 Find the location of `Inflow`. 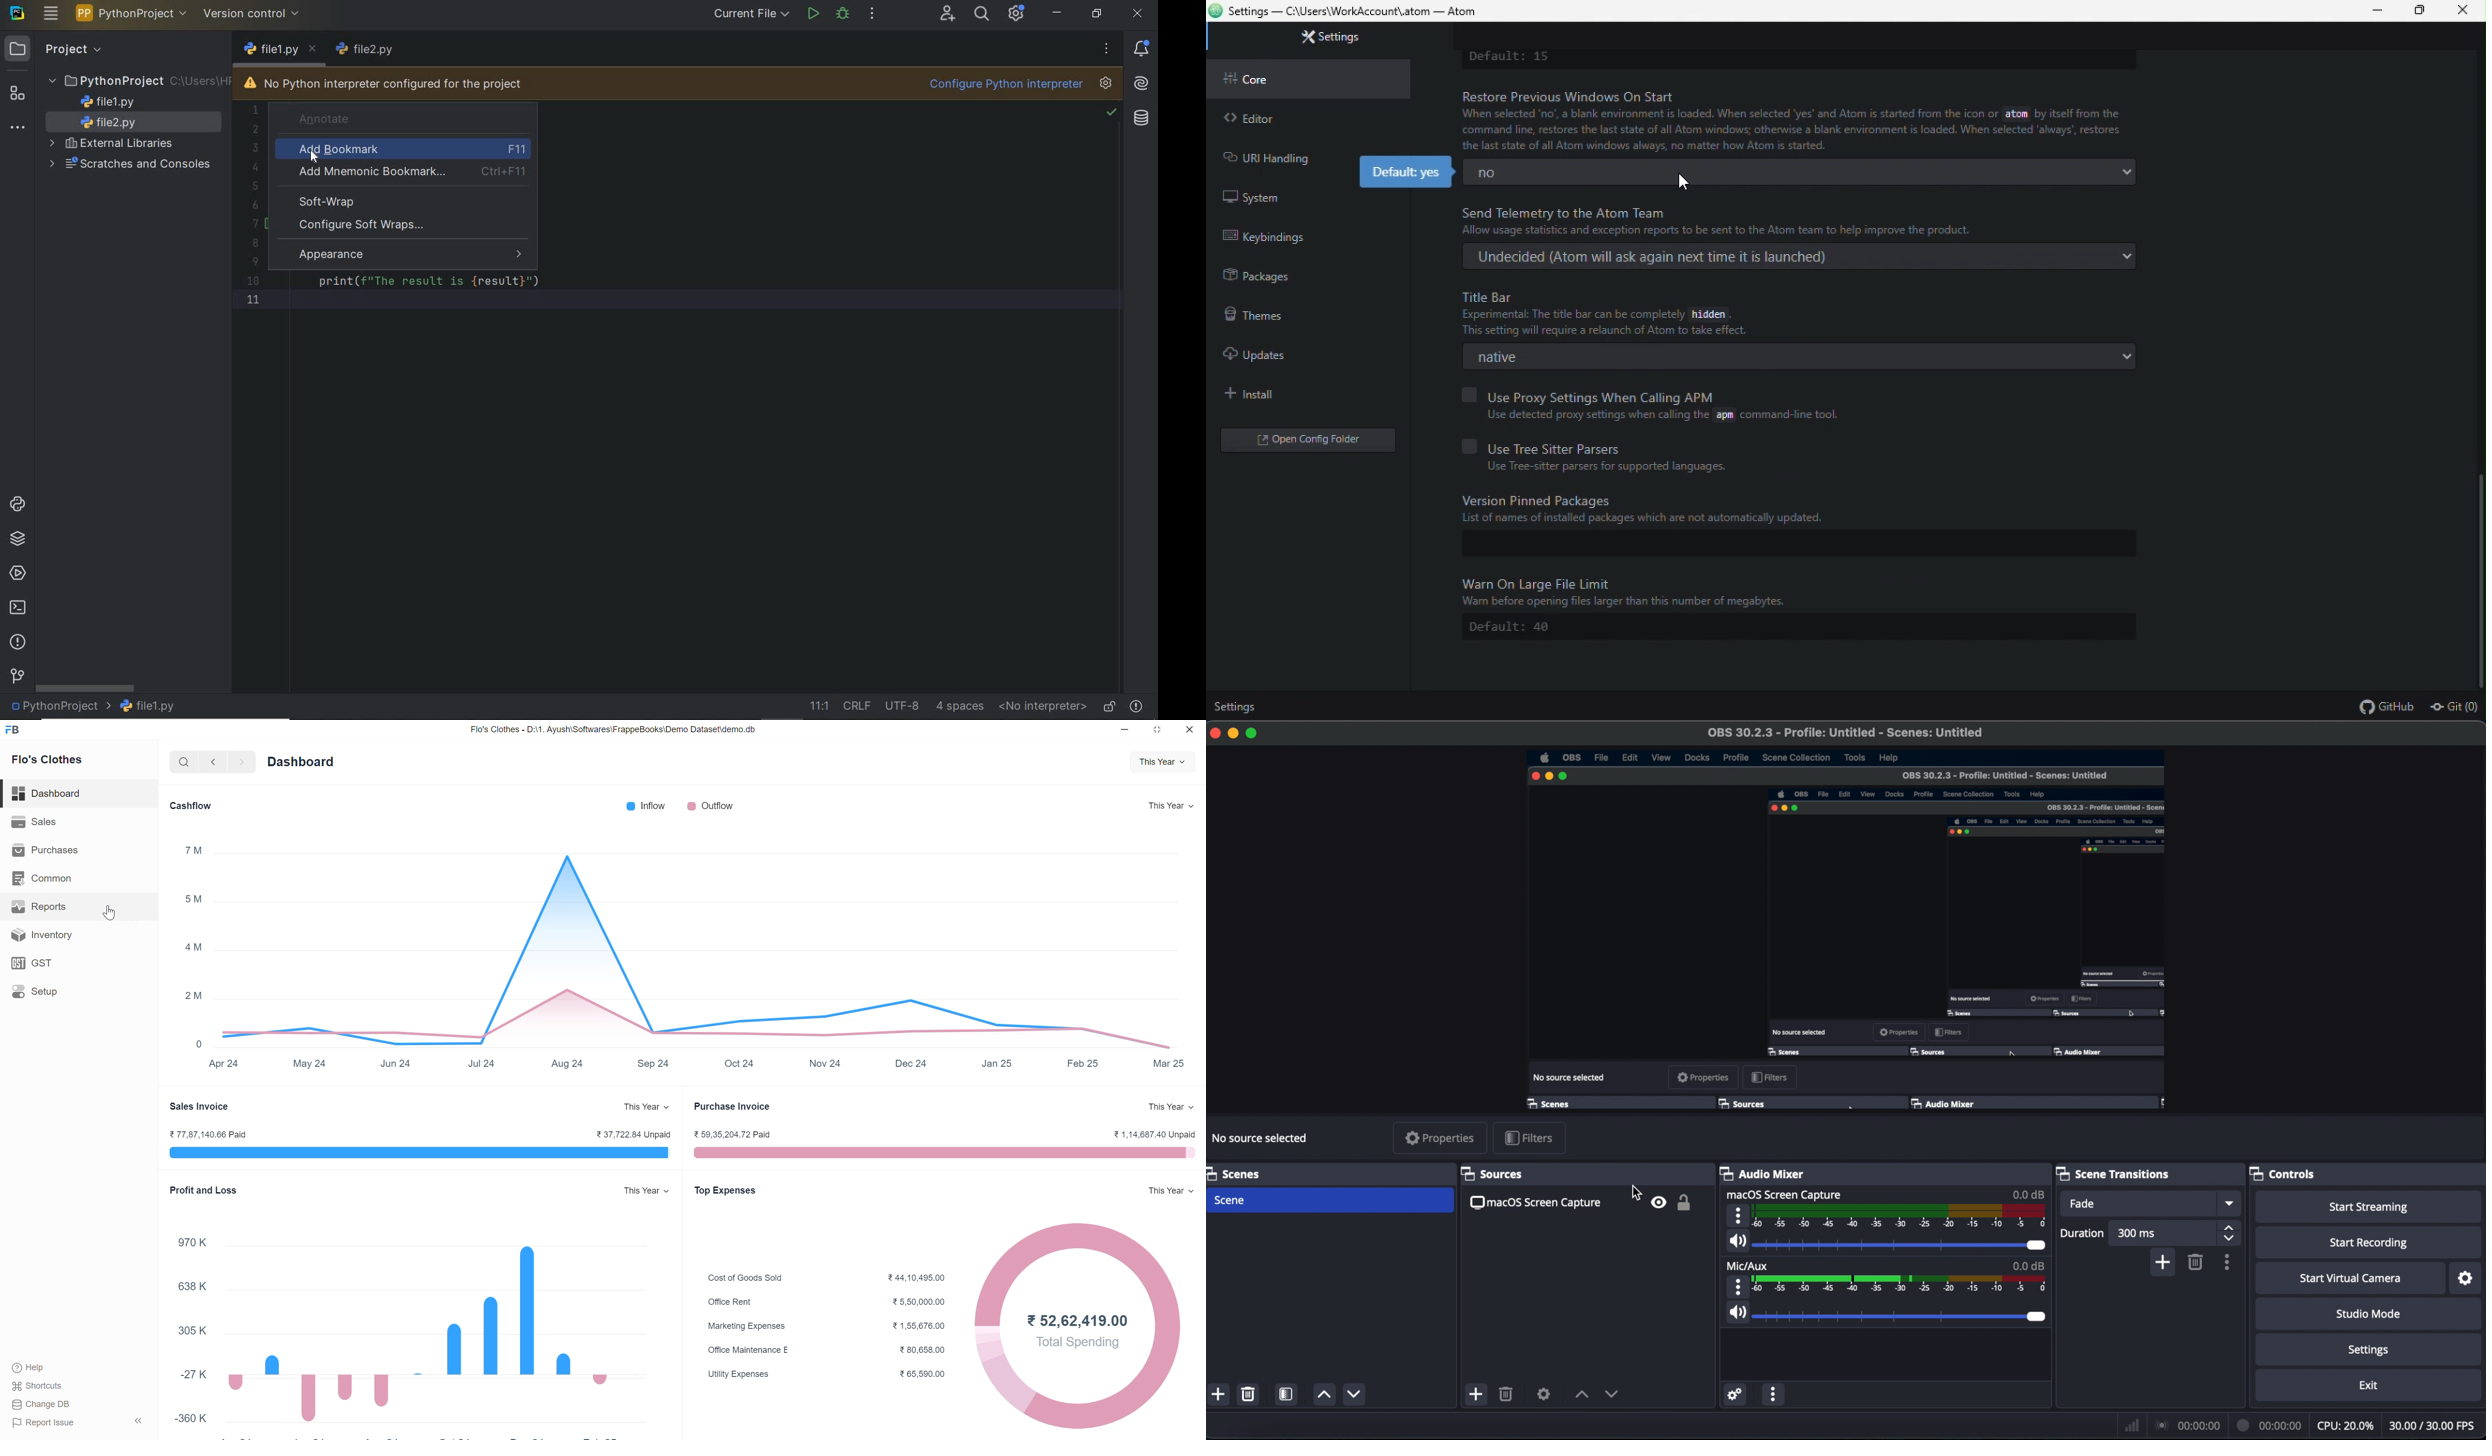

Inflow is located at coordinates (649, 806).